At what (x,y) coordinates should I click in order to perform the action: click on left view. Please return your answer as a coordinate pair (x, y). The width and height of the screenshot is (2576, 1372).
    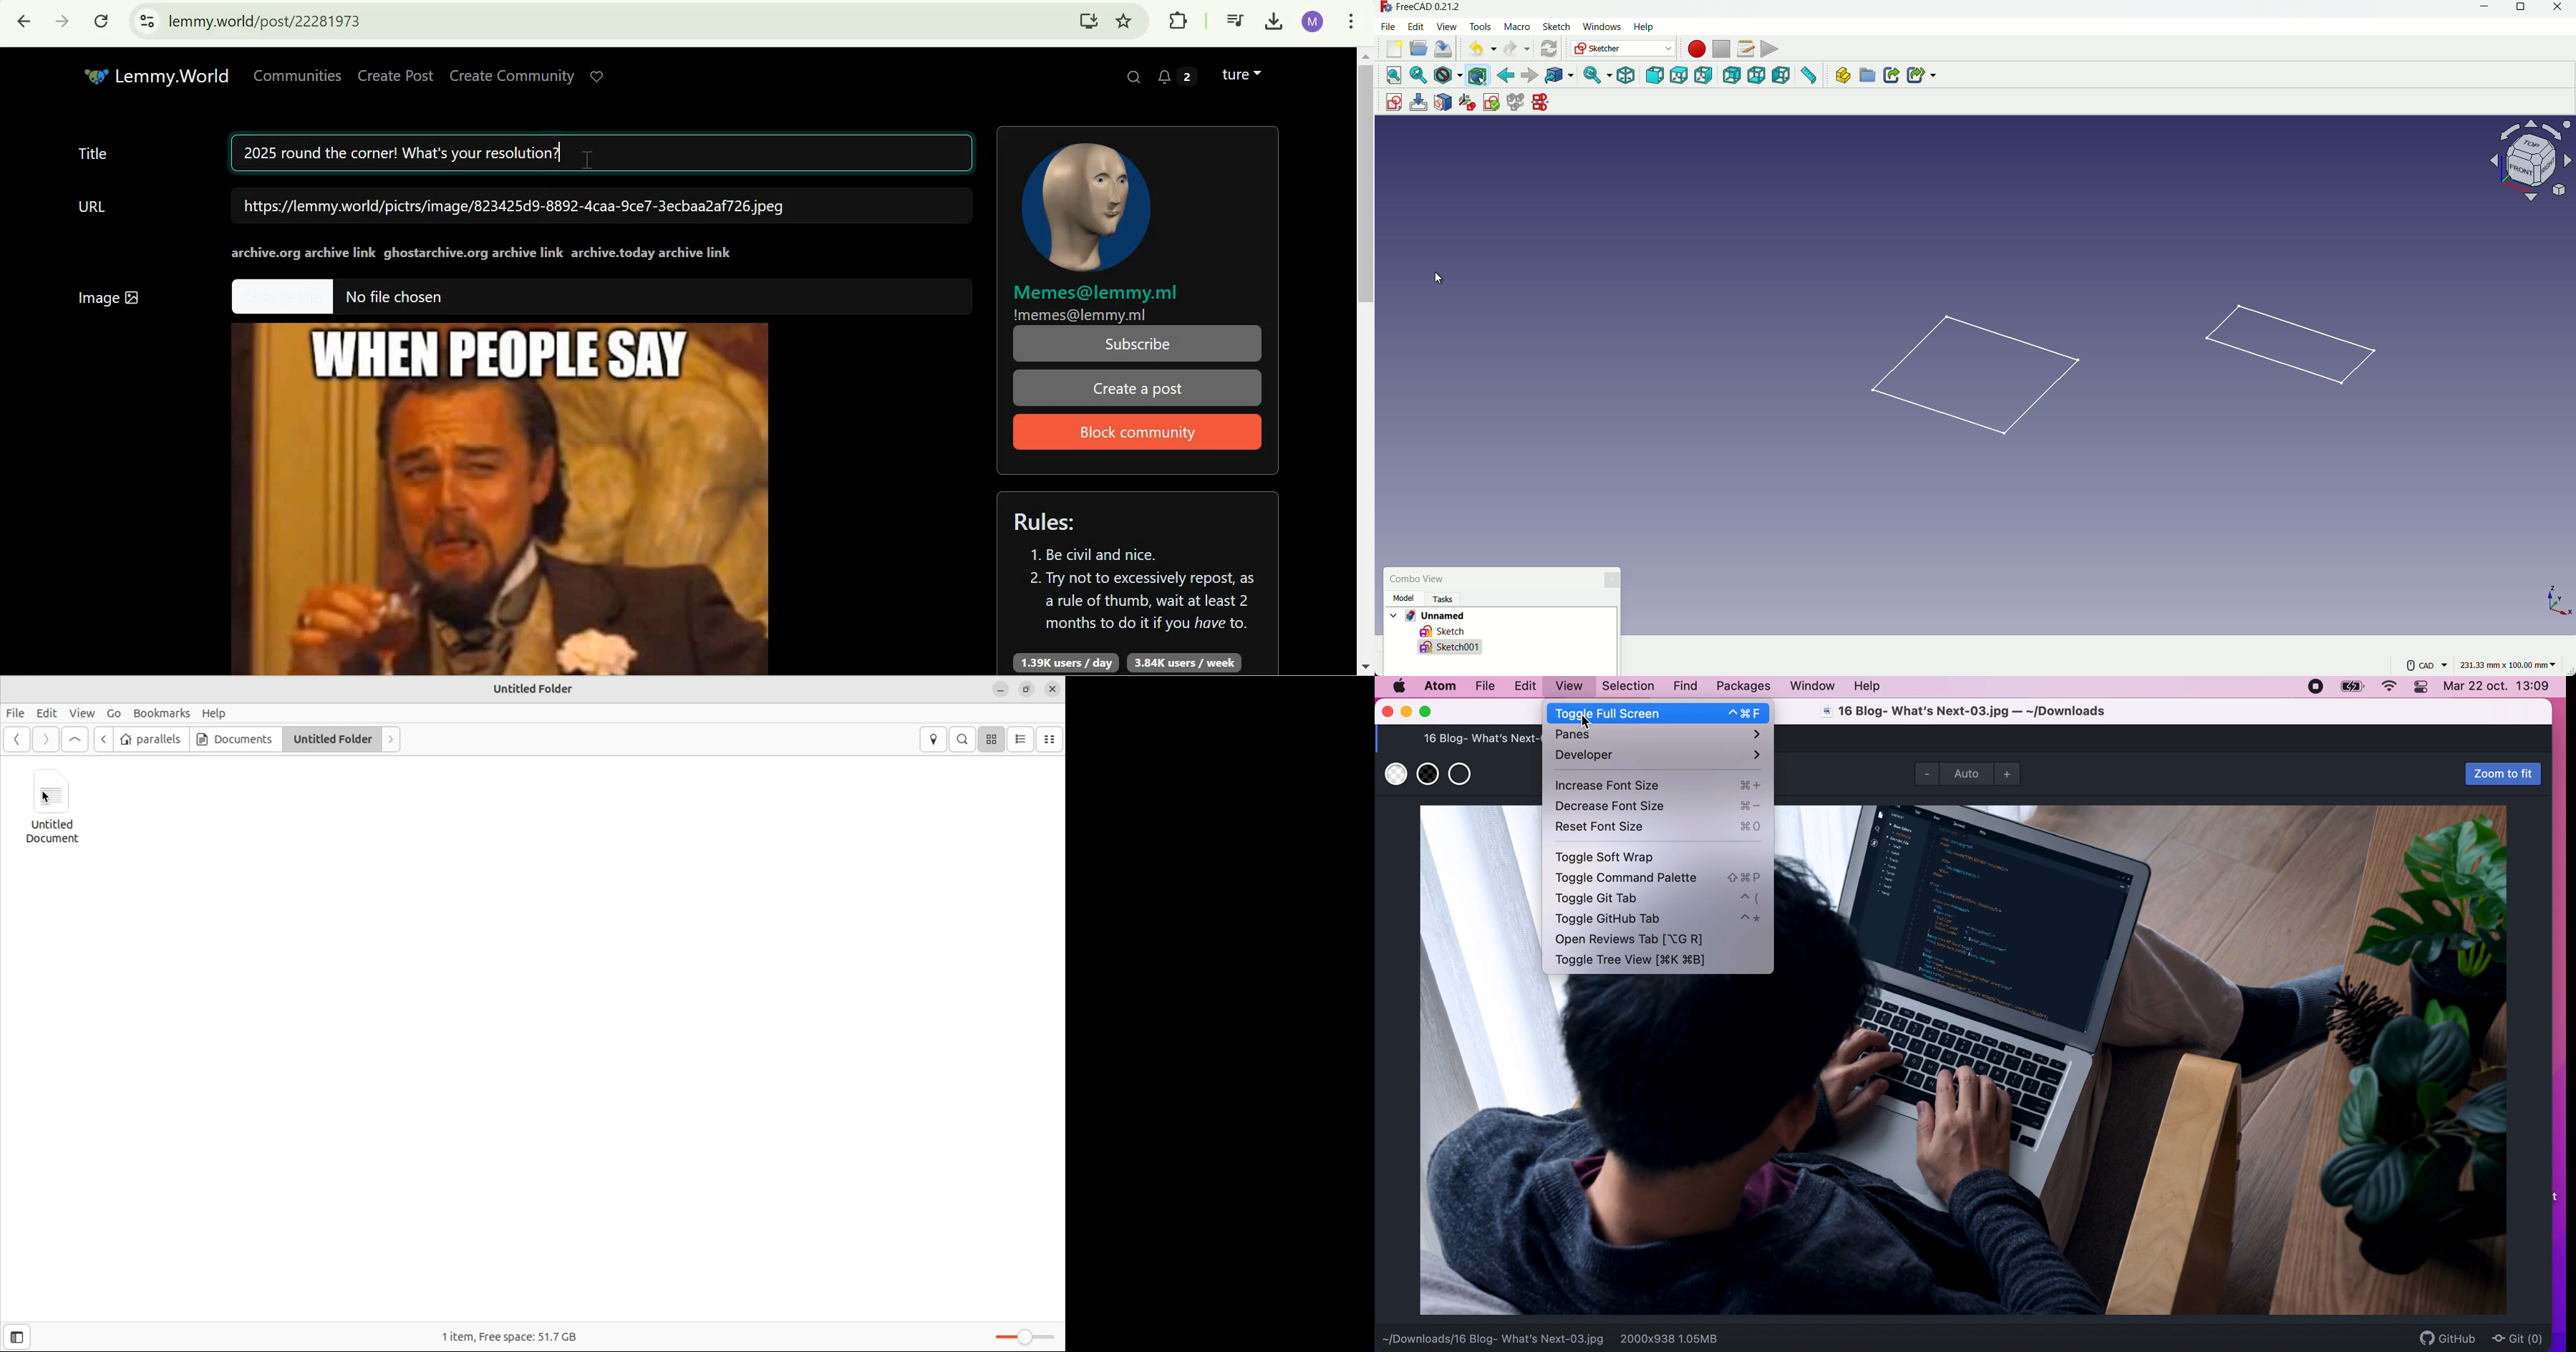
    Looking at the image, I should click on (1779, 74).